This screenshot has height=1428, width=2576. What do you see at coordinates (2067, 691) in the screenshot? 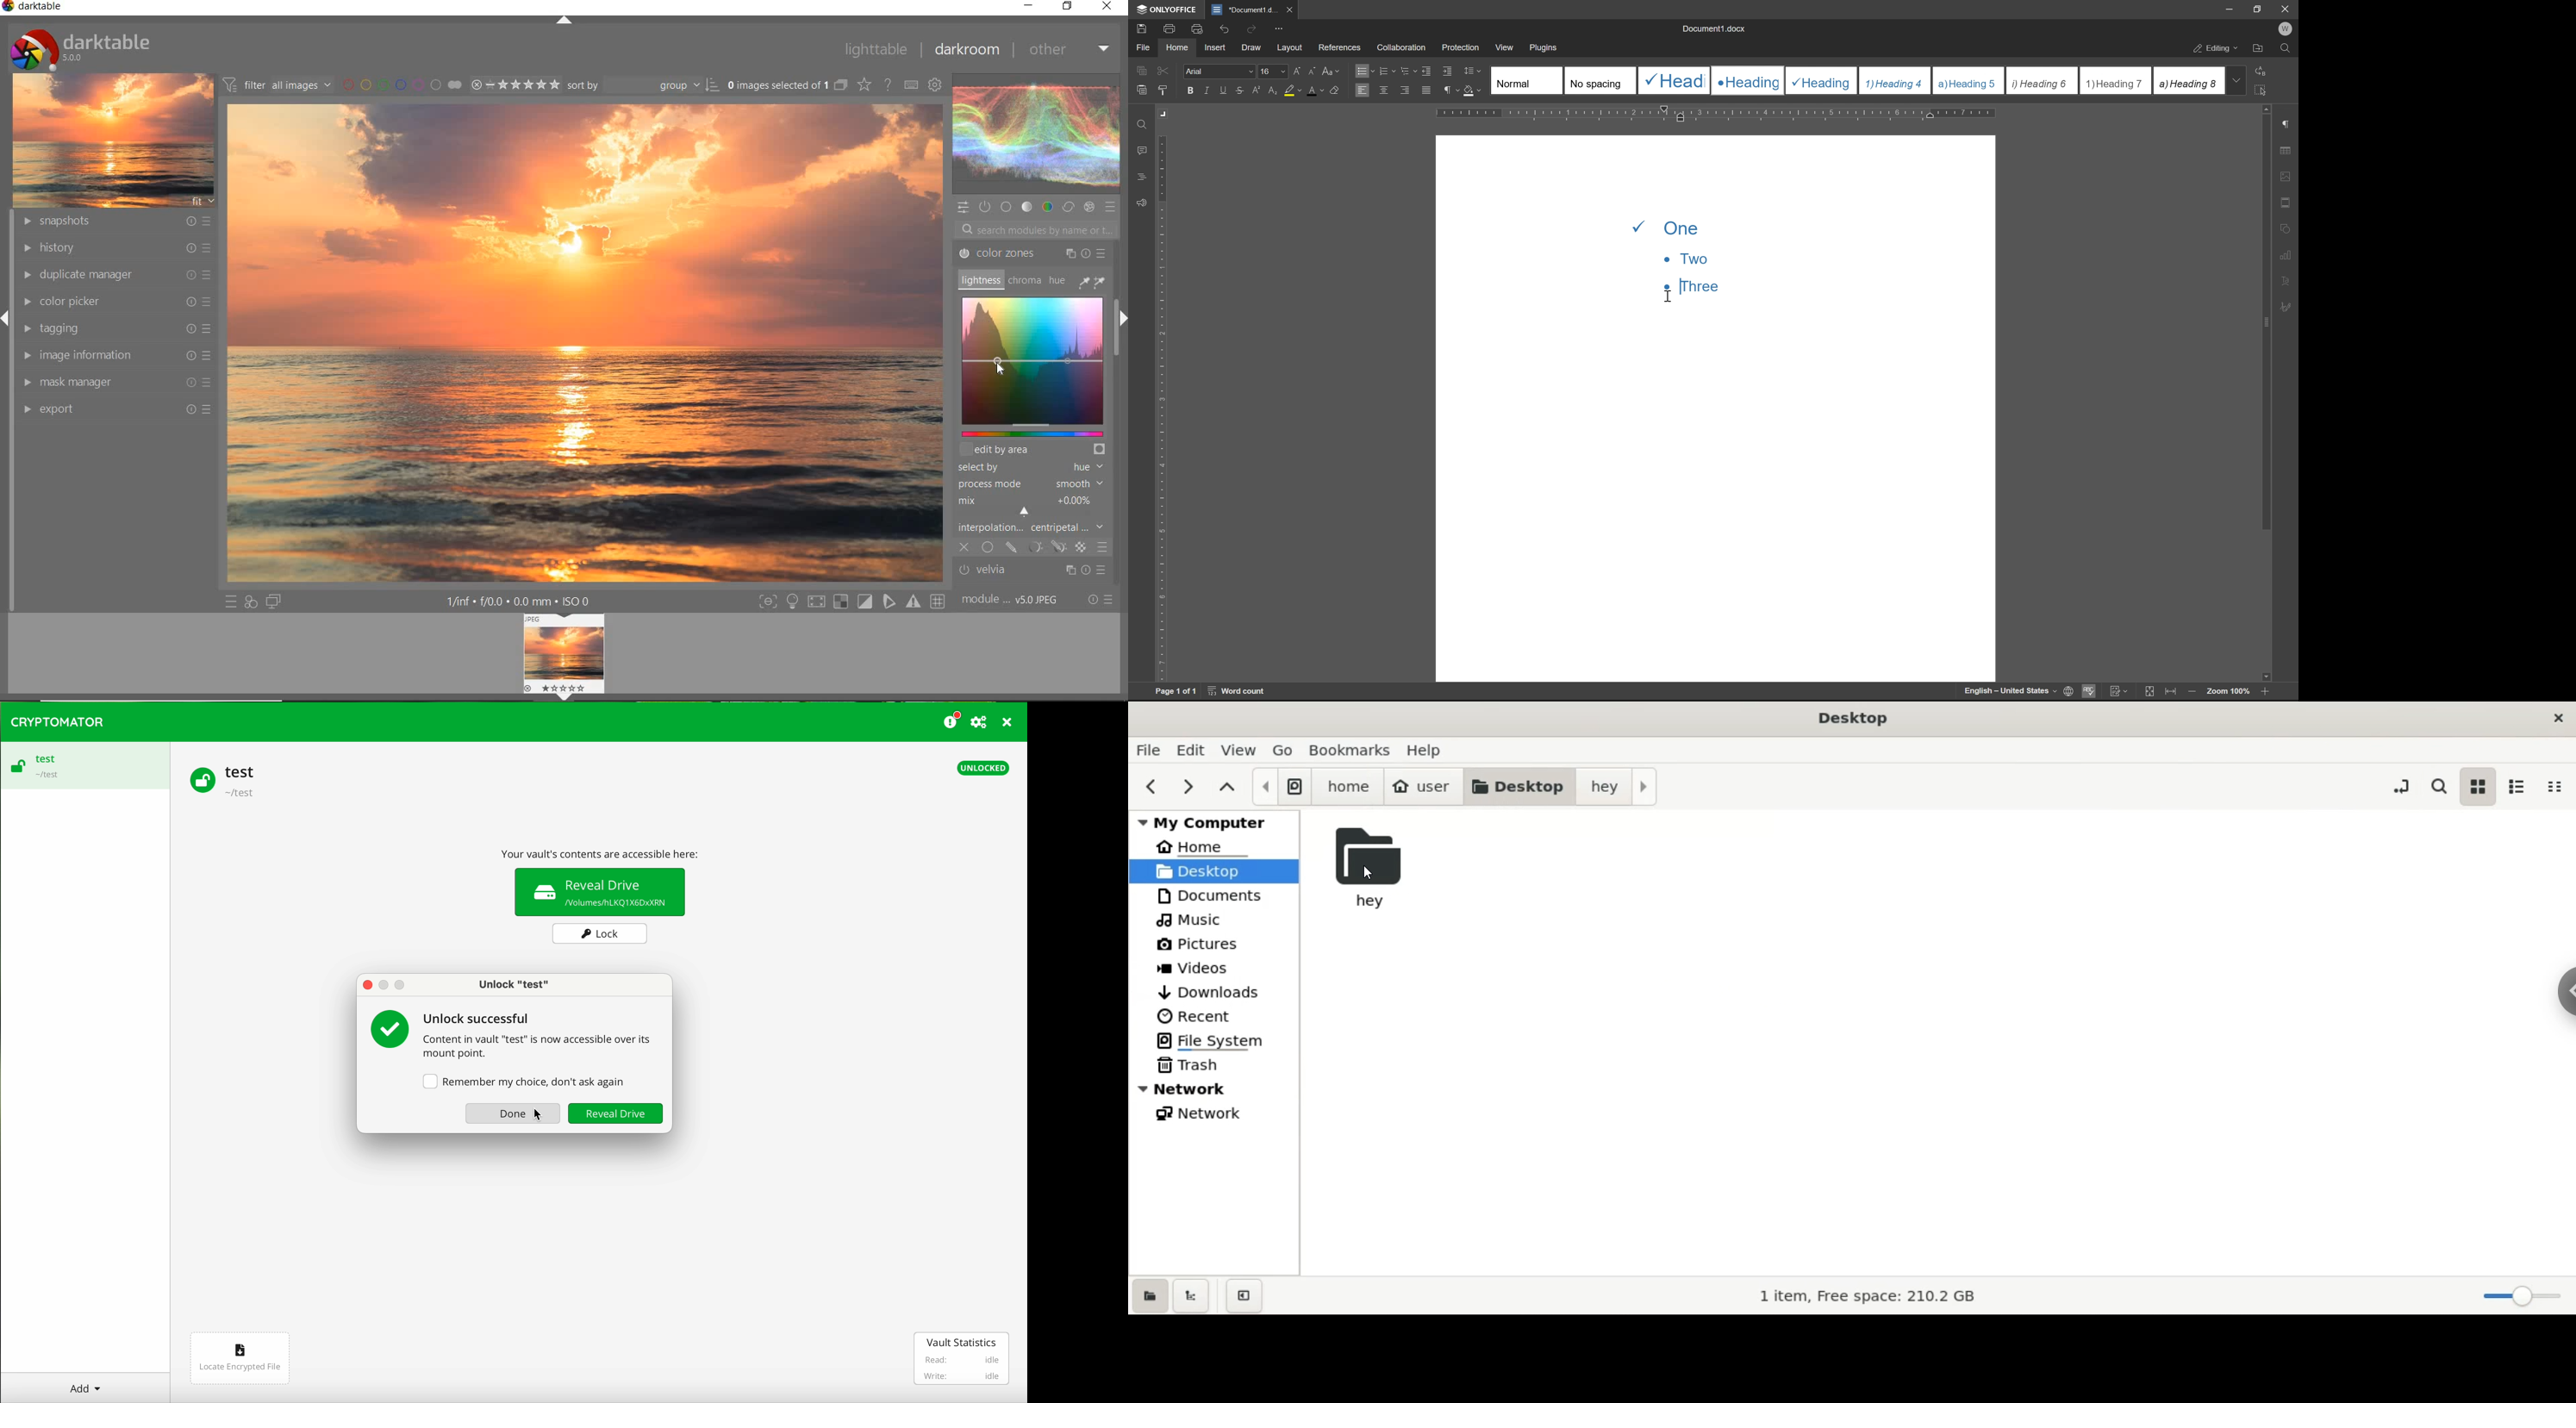
I see `set document language` at bounding box center [2067, 691].